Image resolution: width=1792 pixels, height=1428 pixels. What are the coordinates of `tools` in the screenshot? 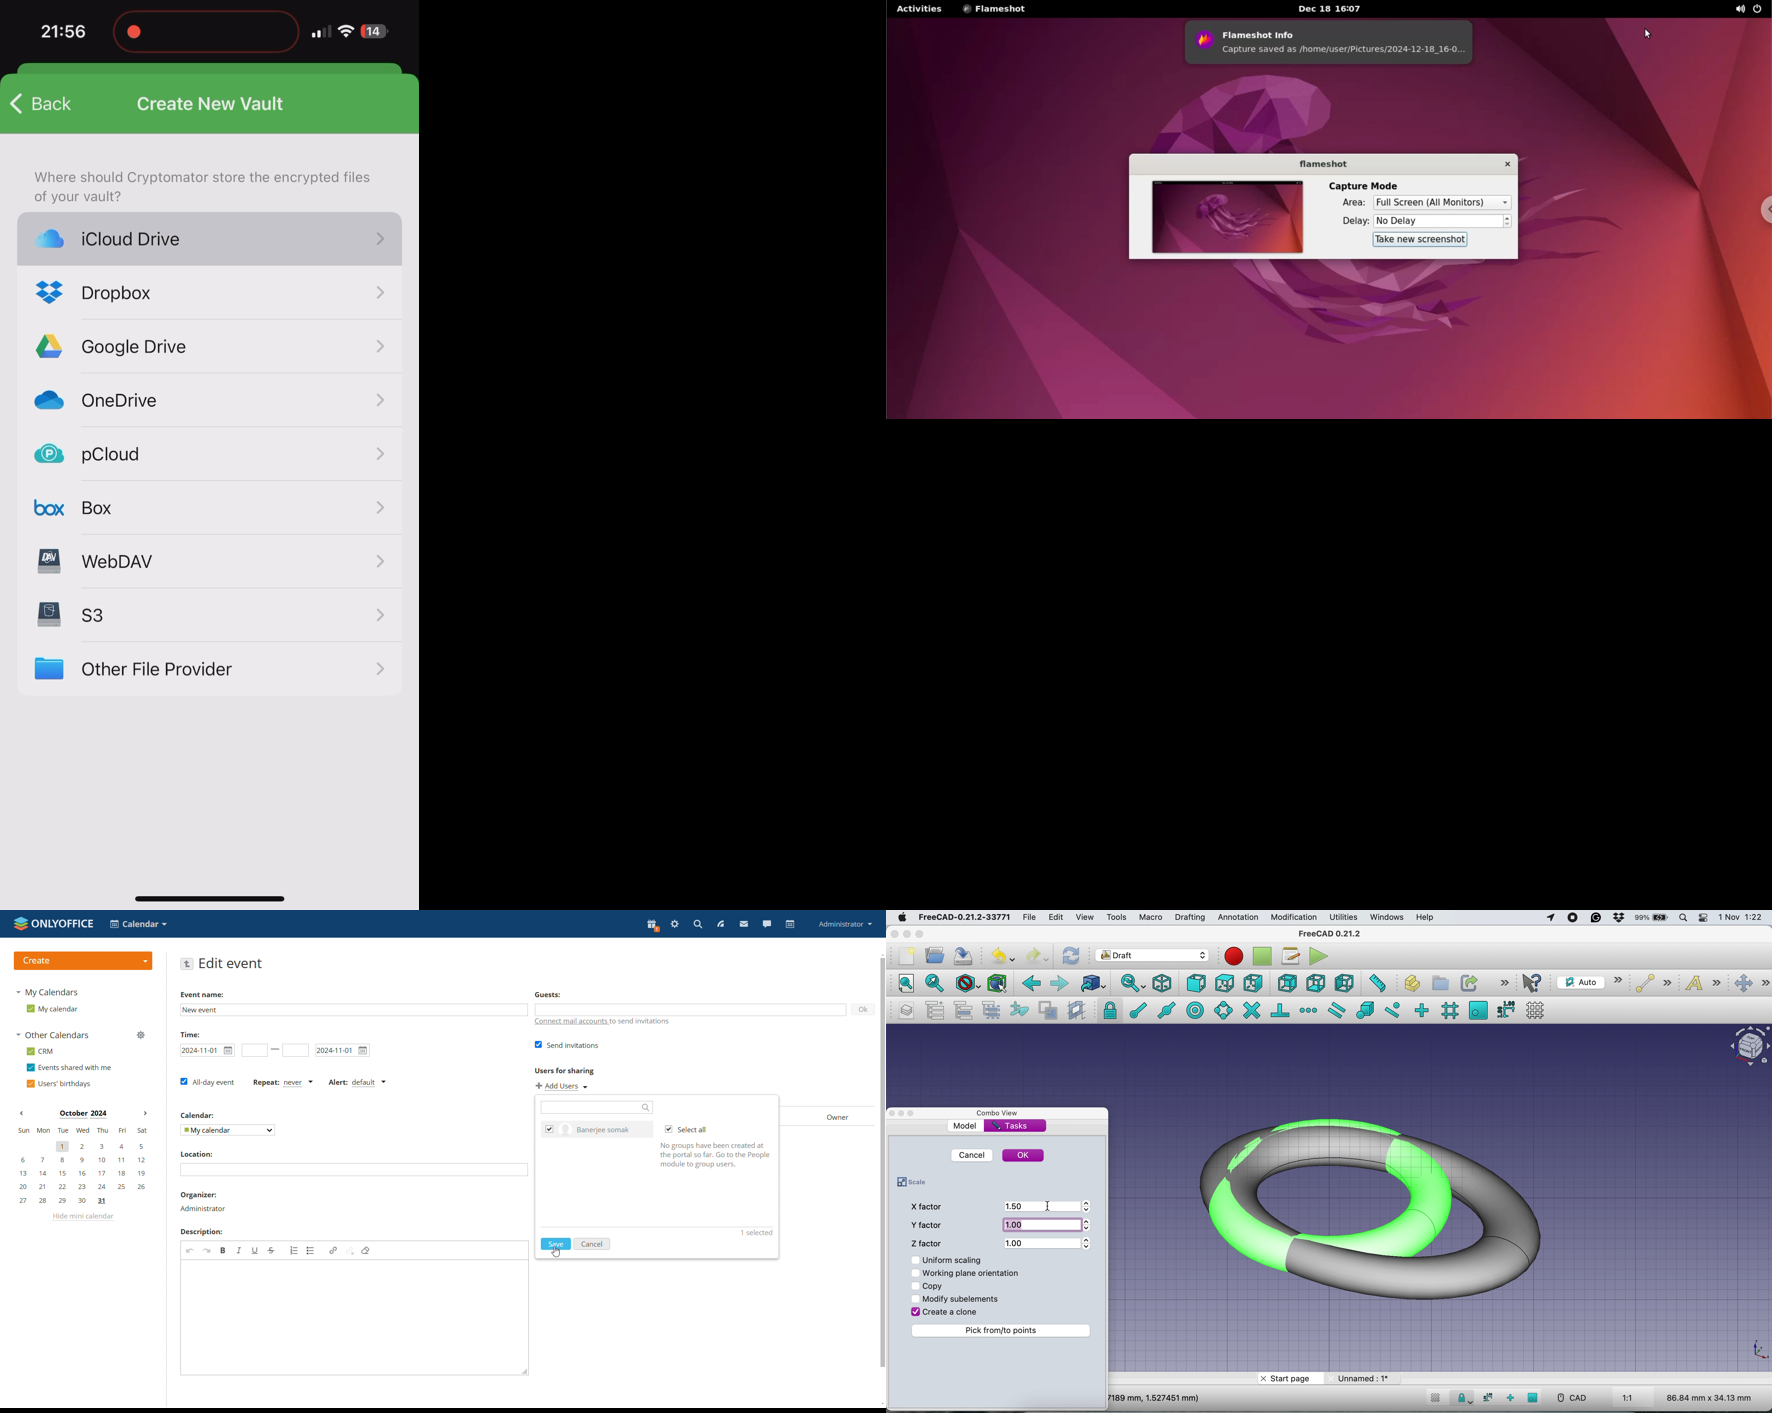 It's located at (1114, 916).